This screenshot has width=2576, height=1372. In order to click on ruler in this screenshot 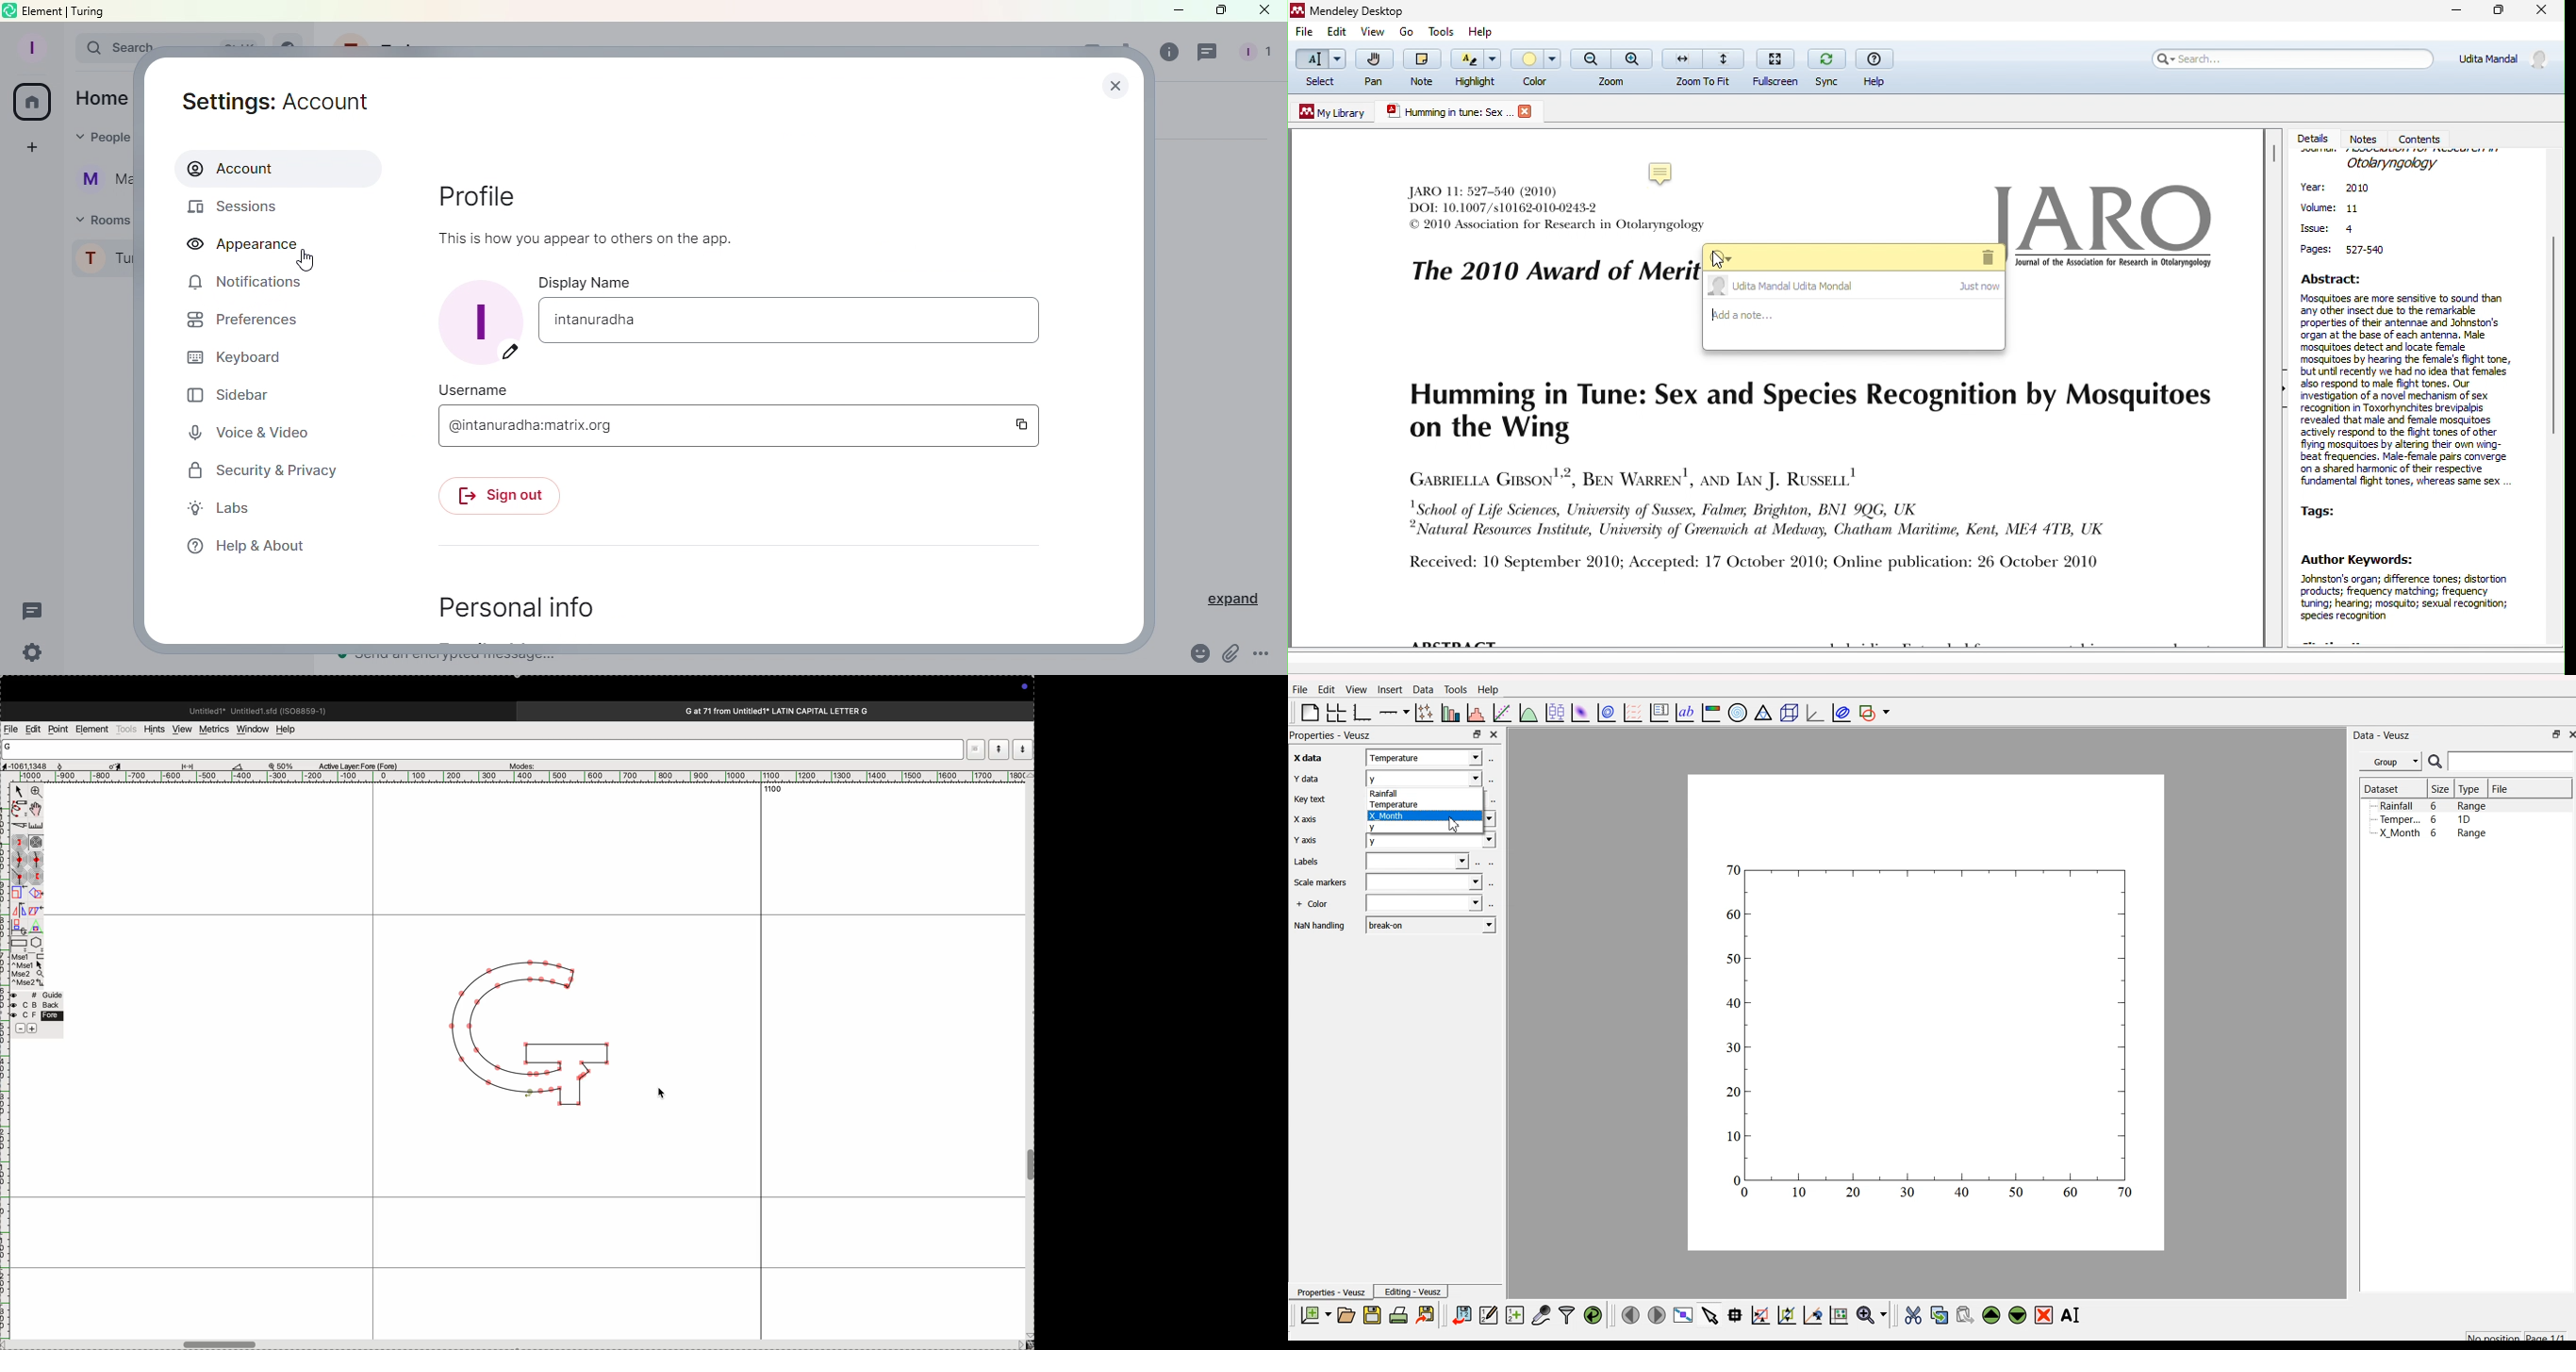, I will do `click(35, 826)`.